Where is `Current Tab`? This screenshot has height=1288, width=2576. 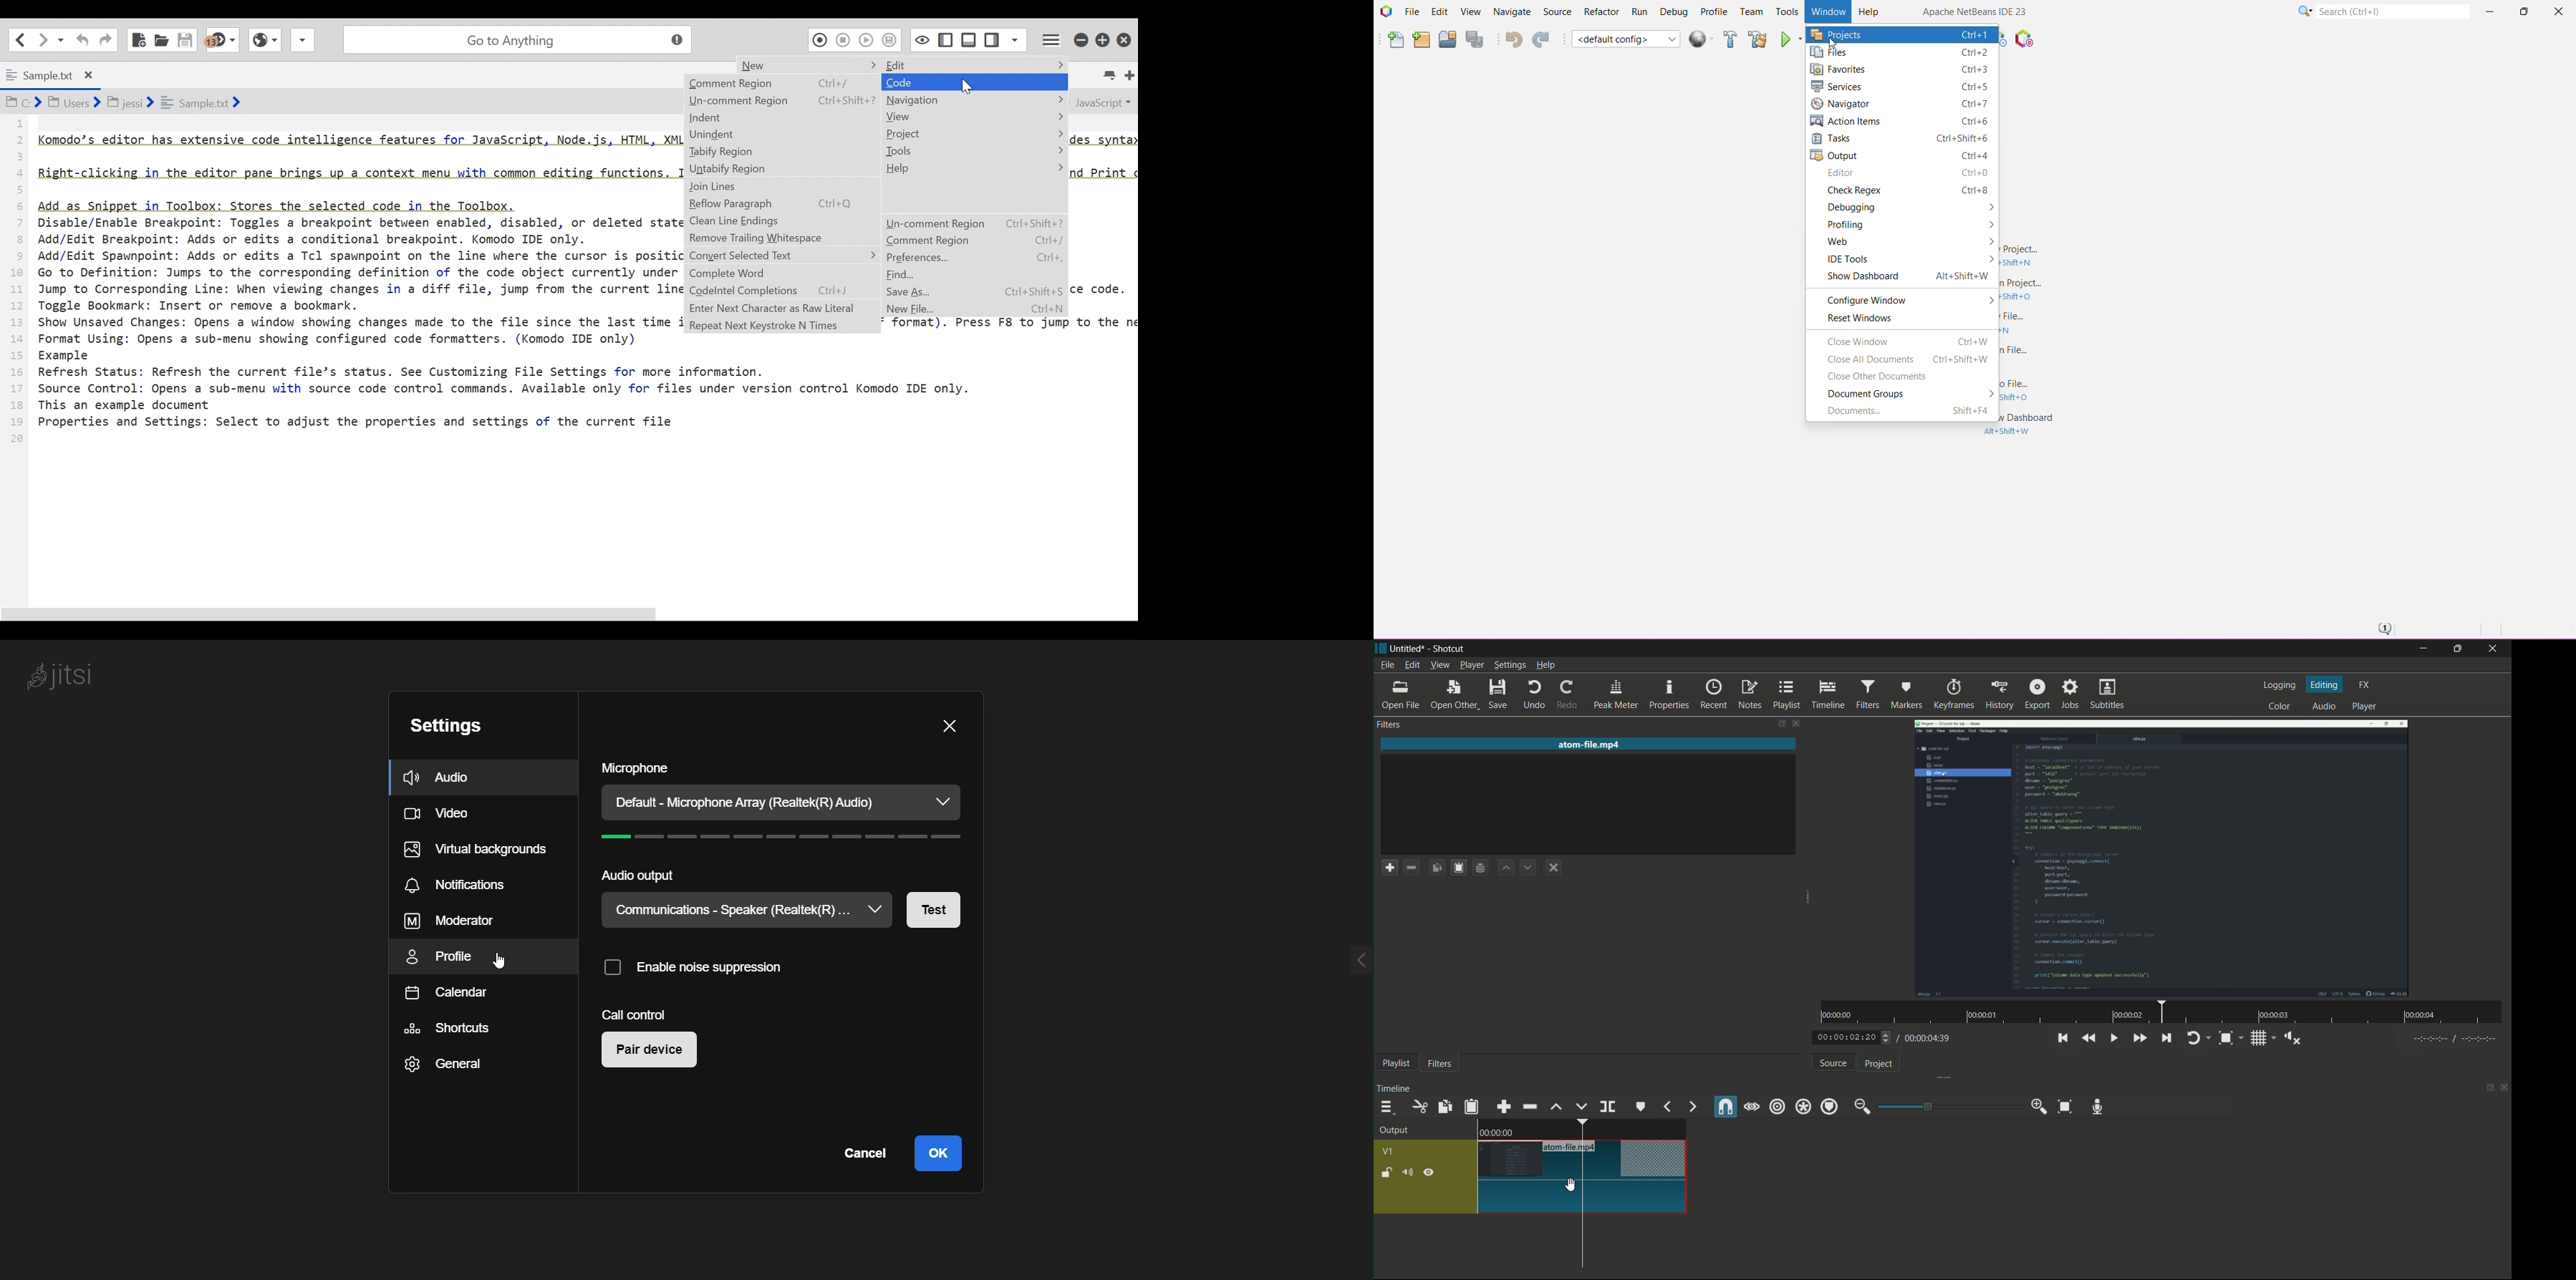 Current Tab is located at coordinates (53, 73).